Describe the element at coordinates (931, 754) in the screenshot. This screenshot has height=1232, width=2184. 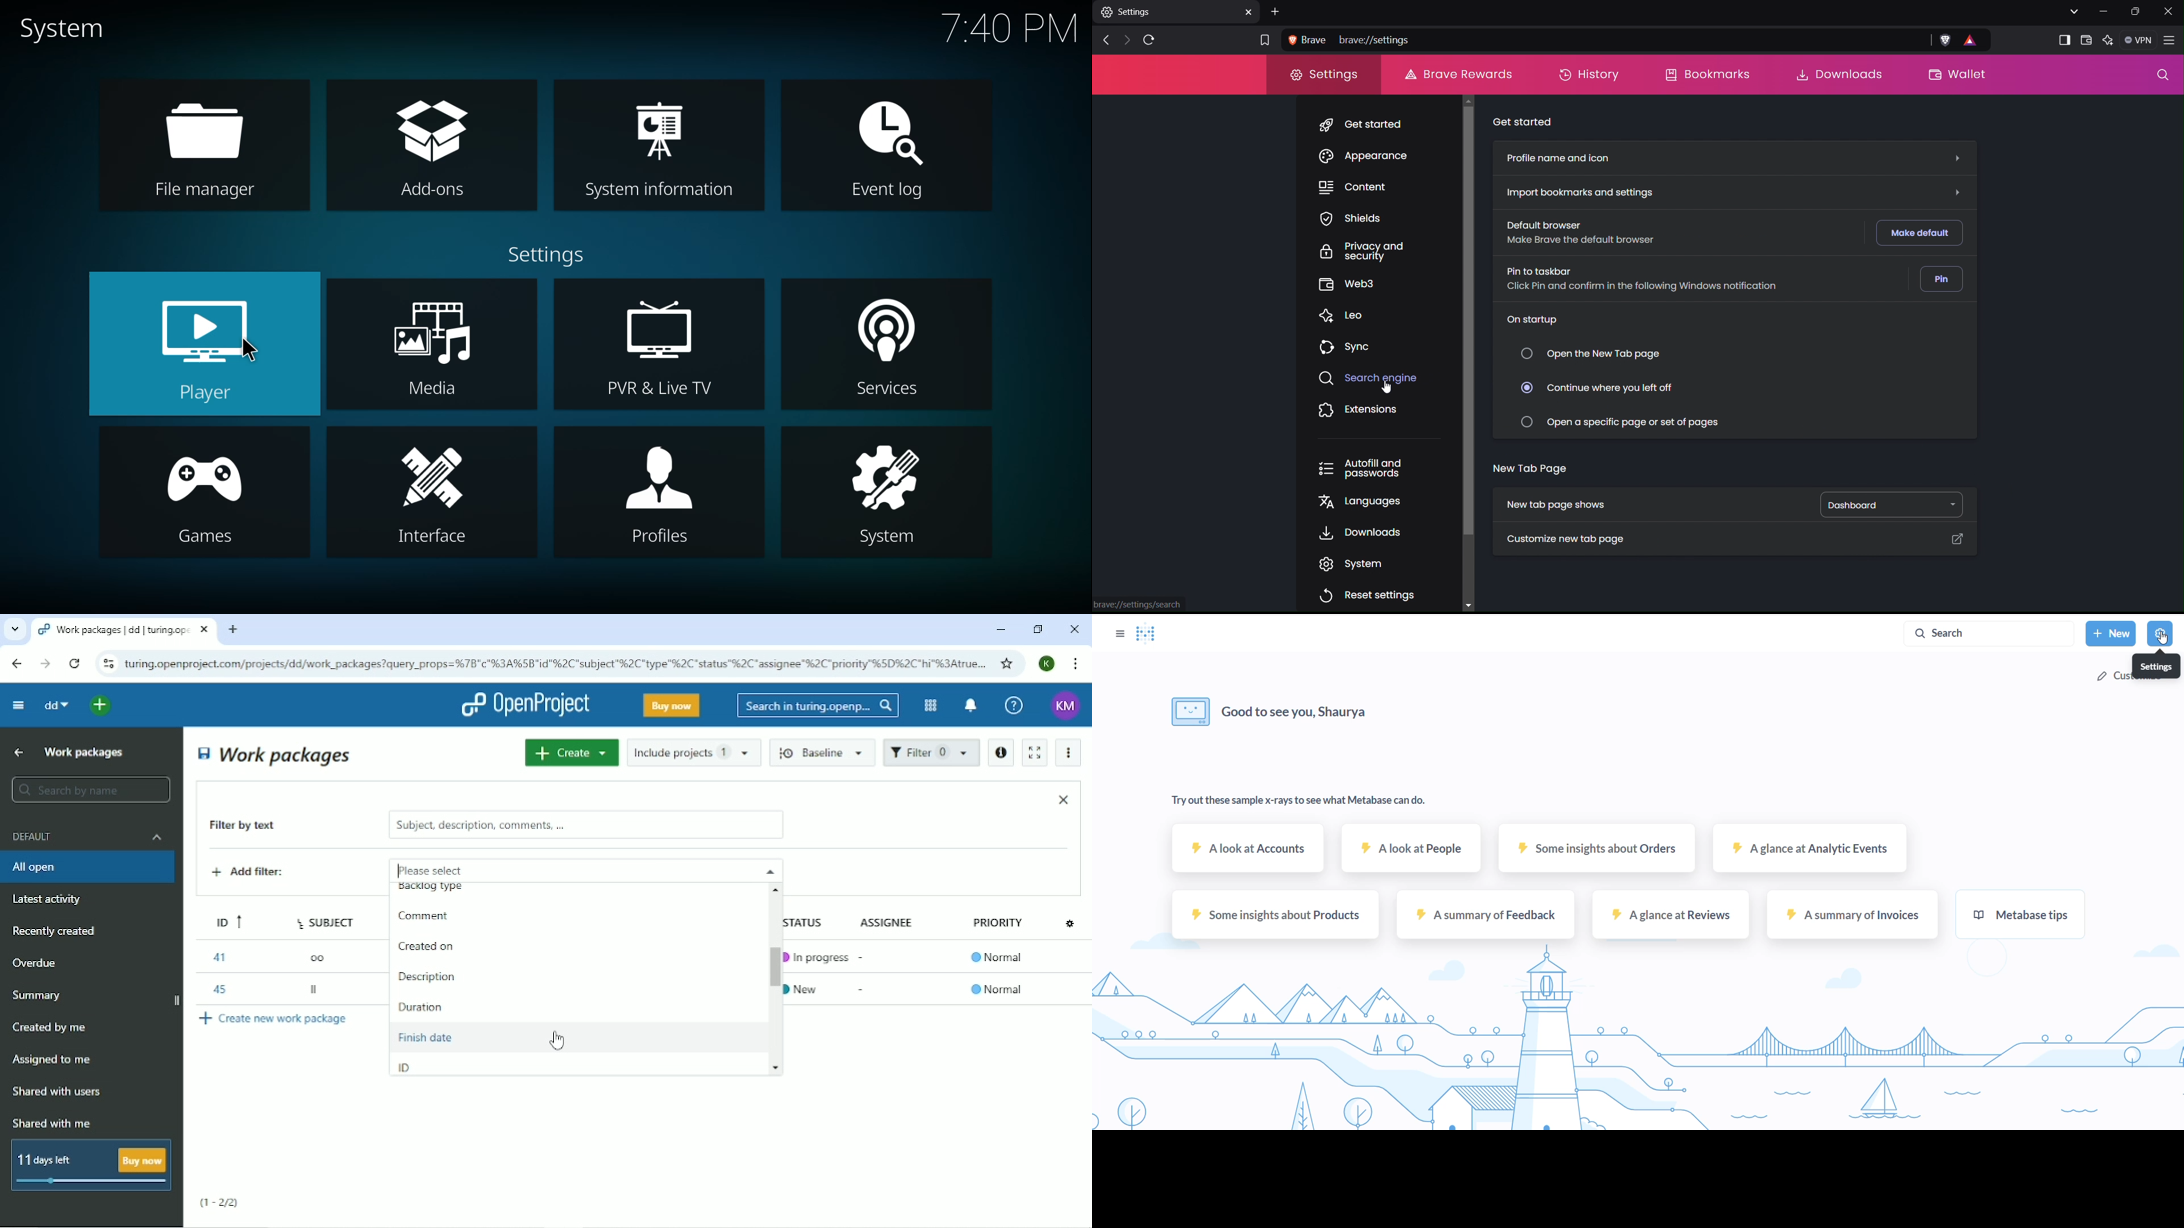
I see `Filter 1` at that location.